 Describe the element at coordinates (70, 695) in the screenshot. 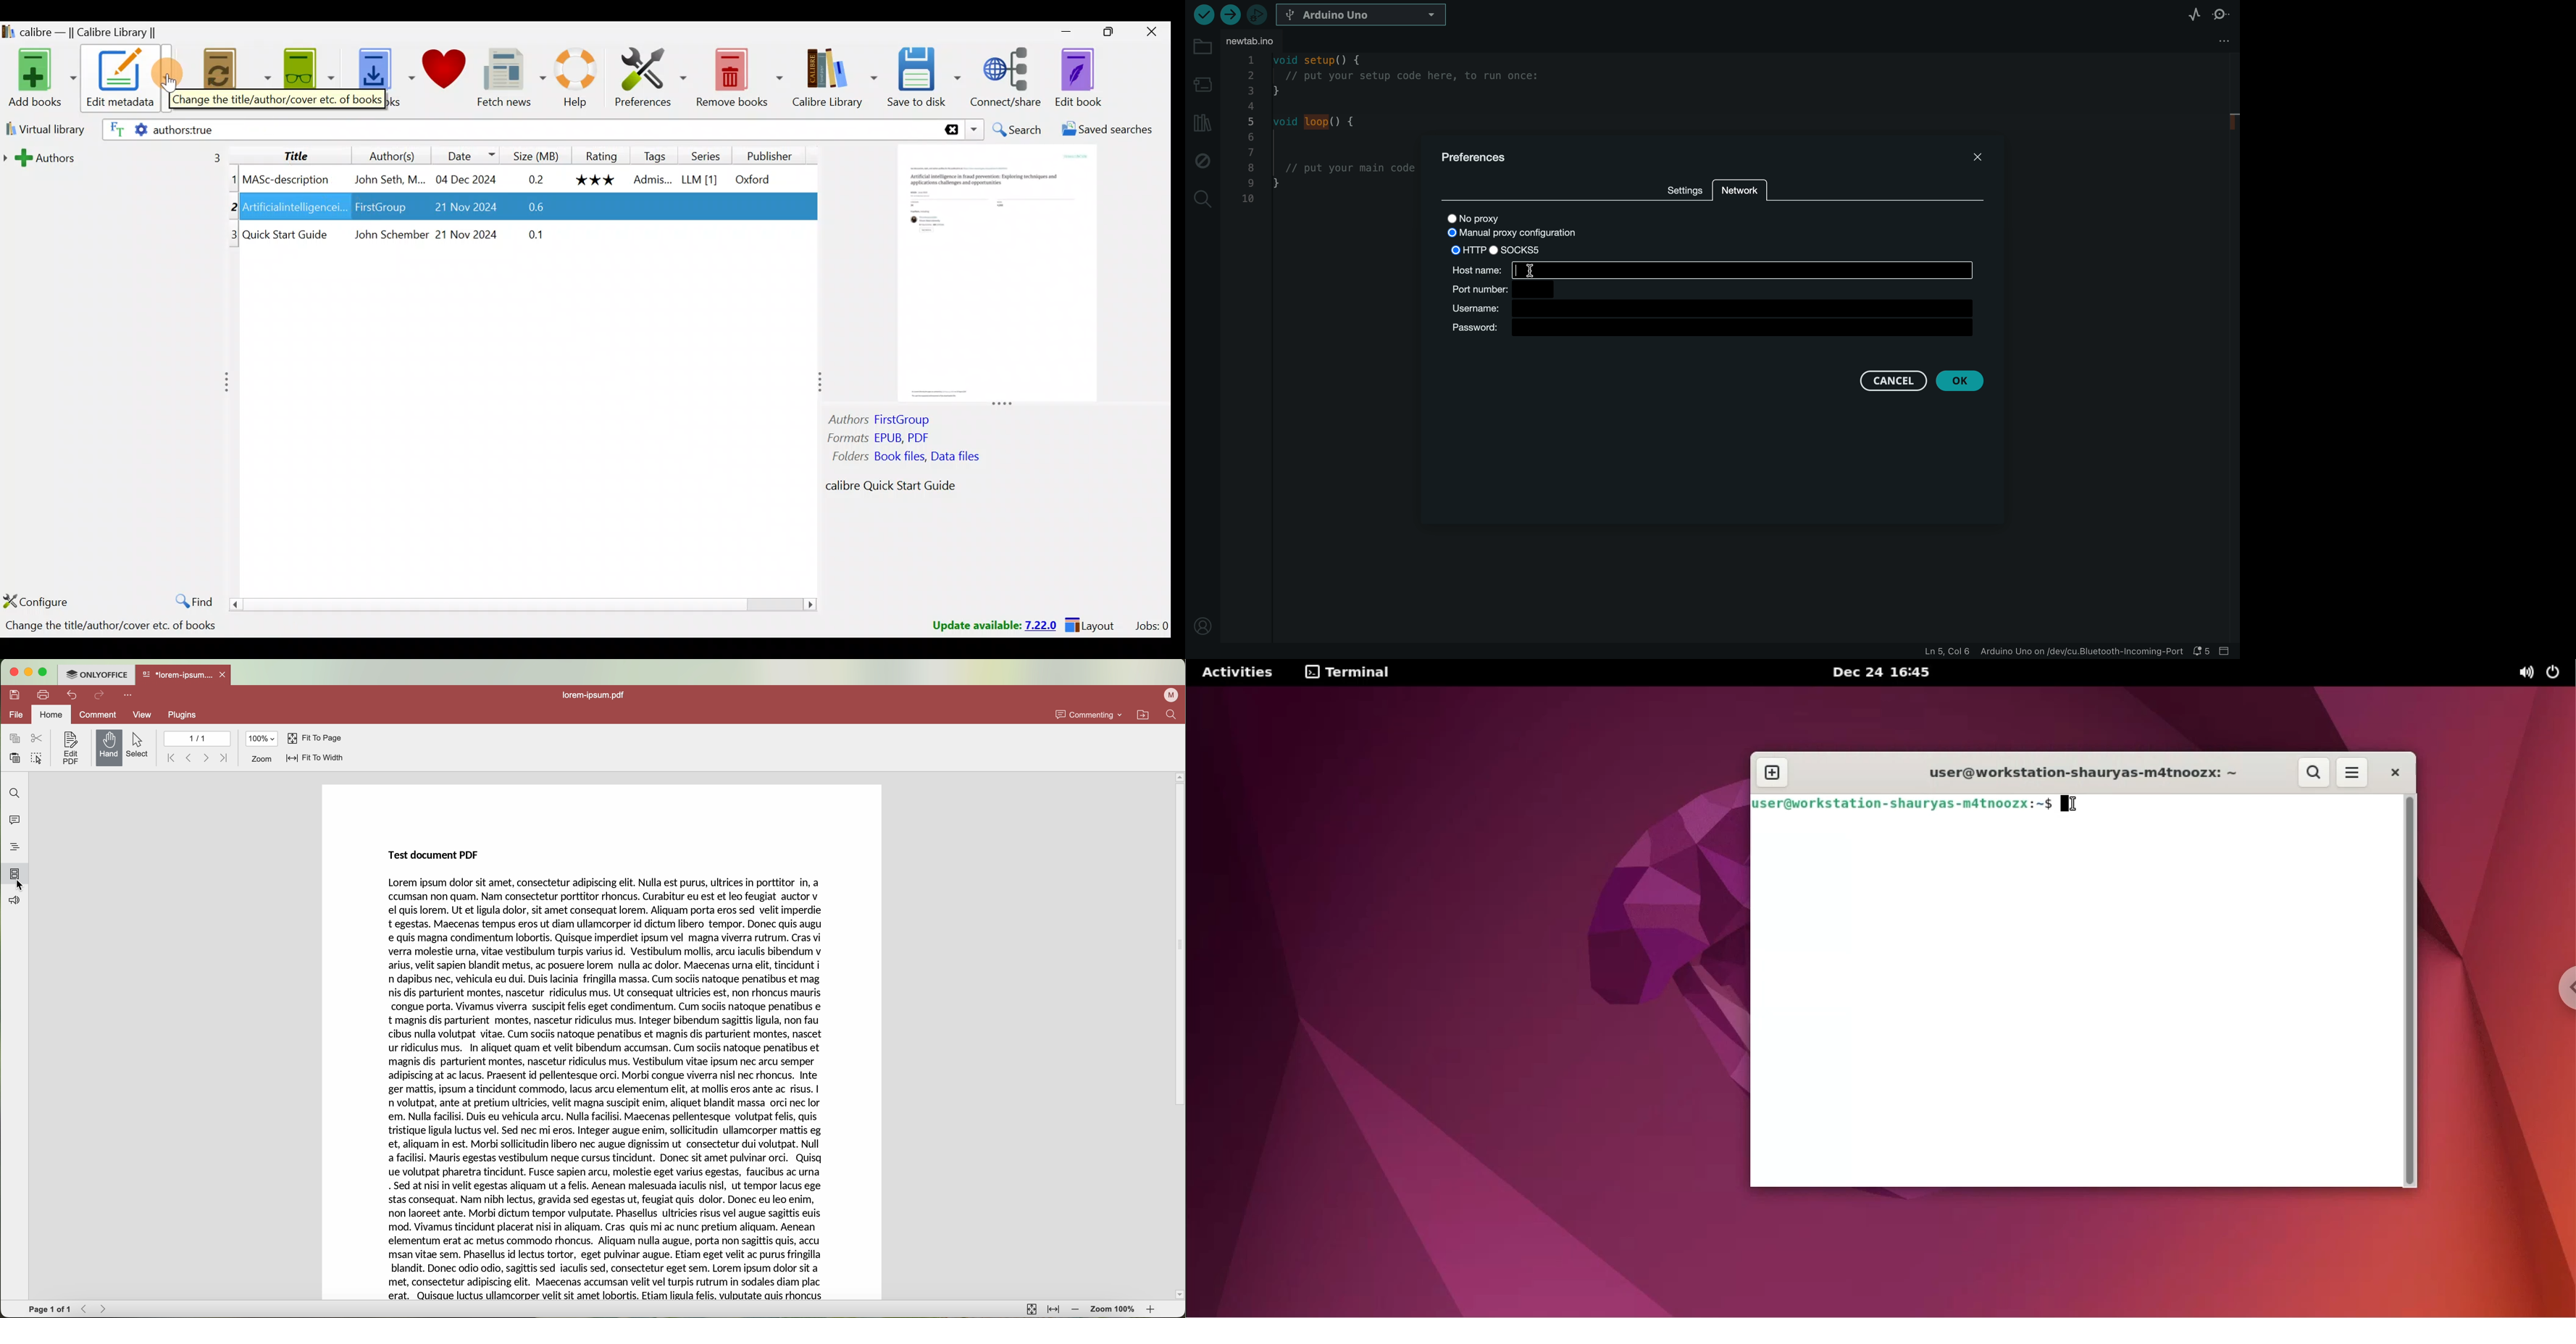

I see `undo` at that location.